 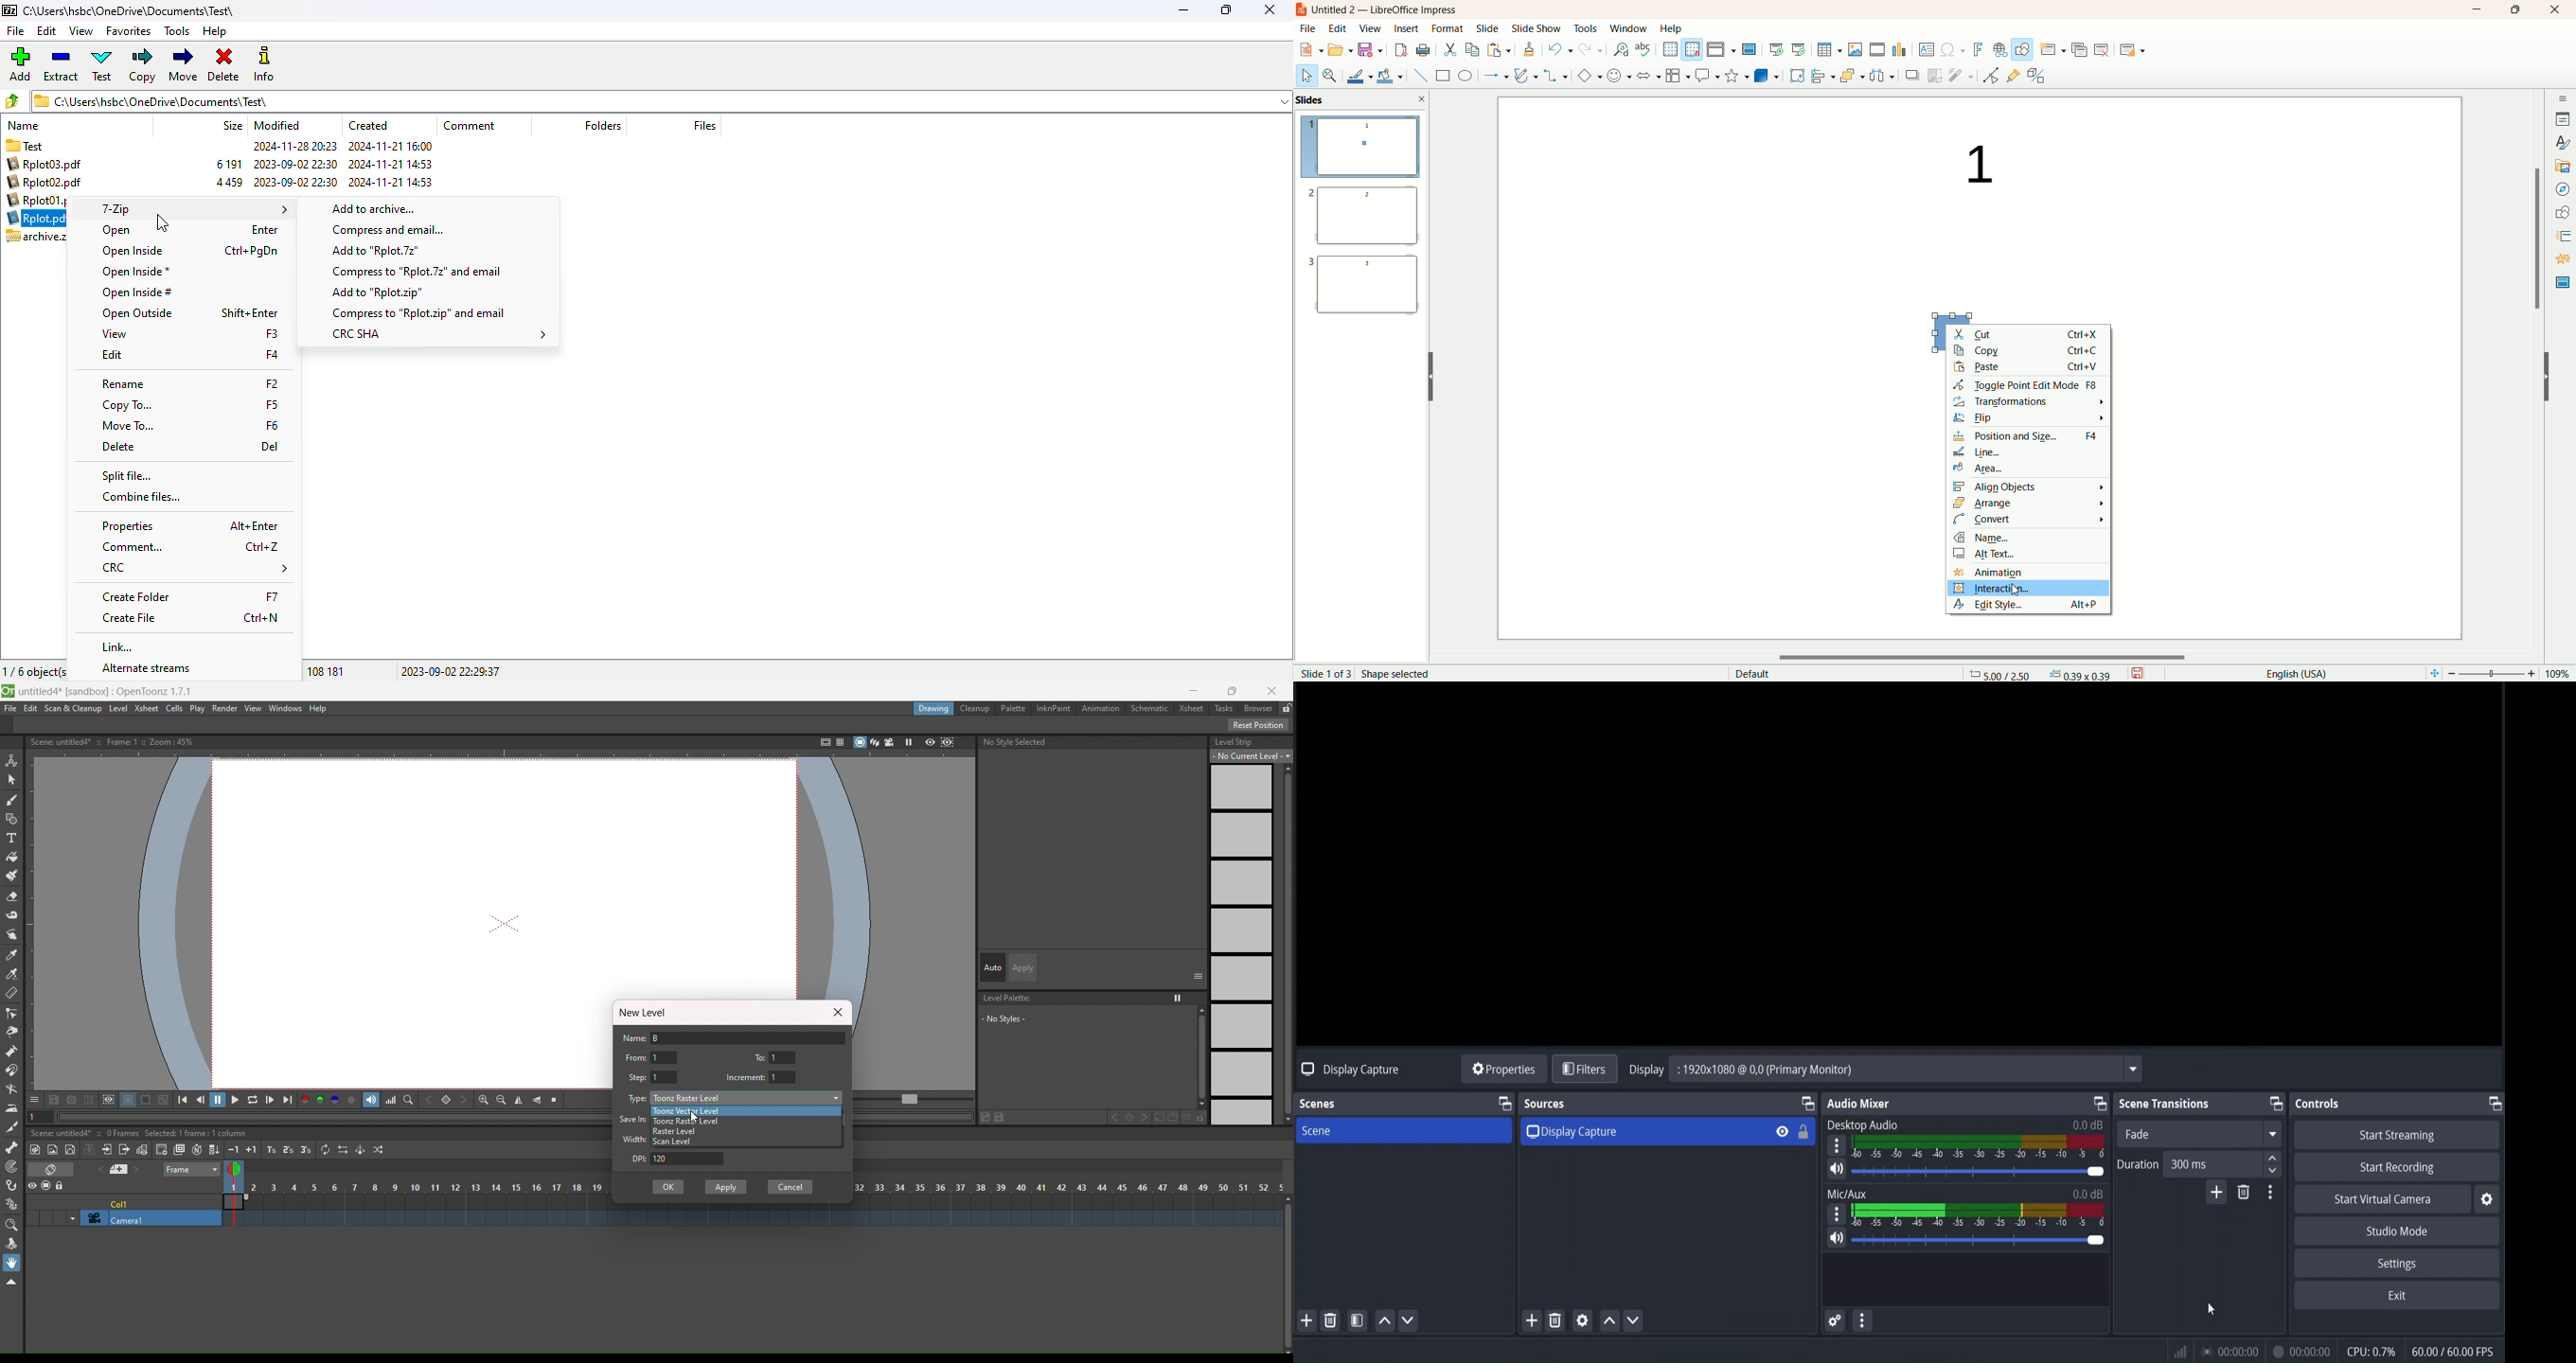 I want to click on filters, so click(x=1585, y=1070).